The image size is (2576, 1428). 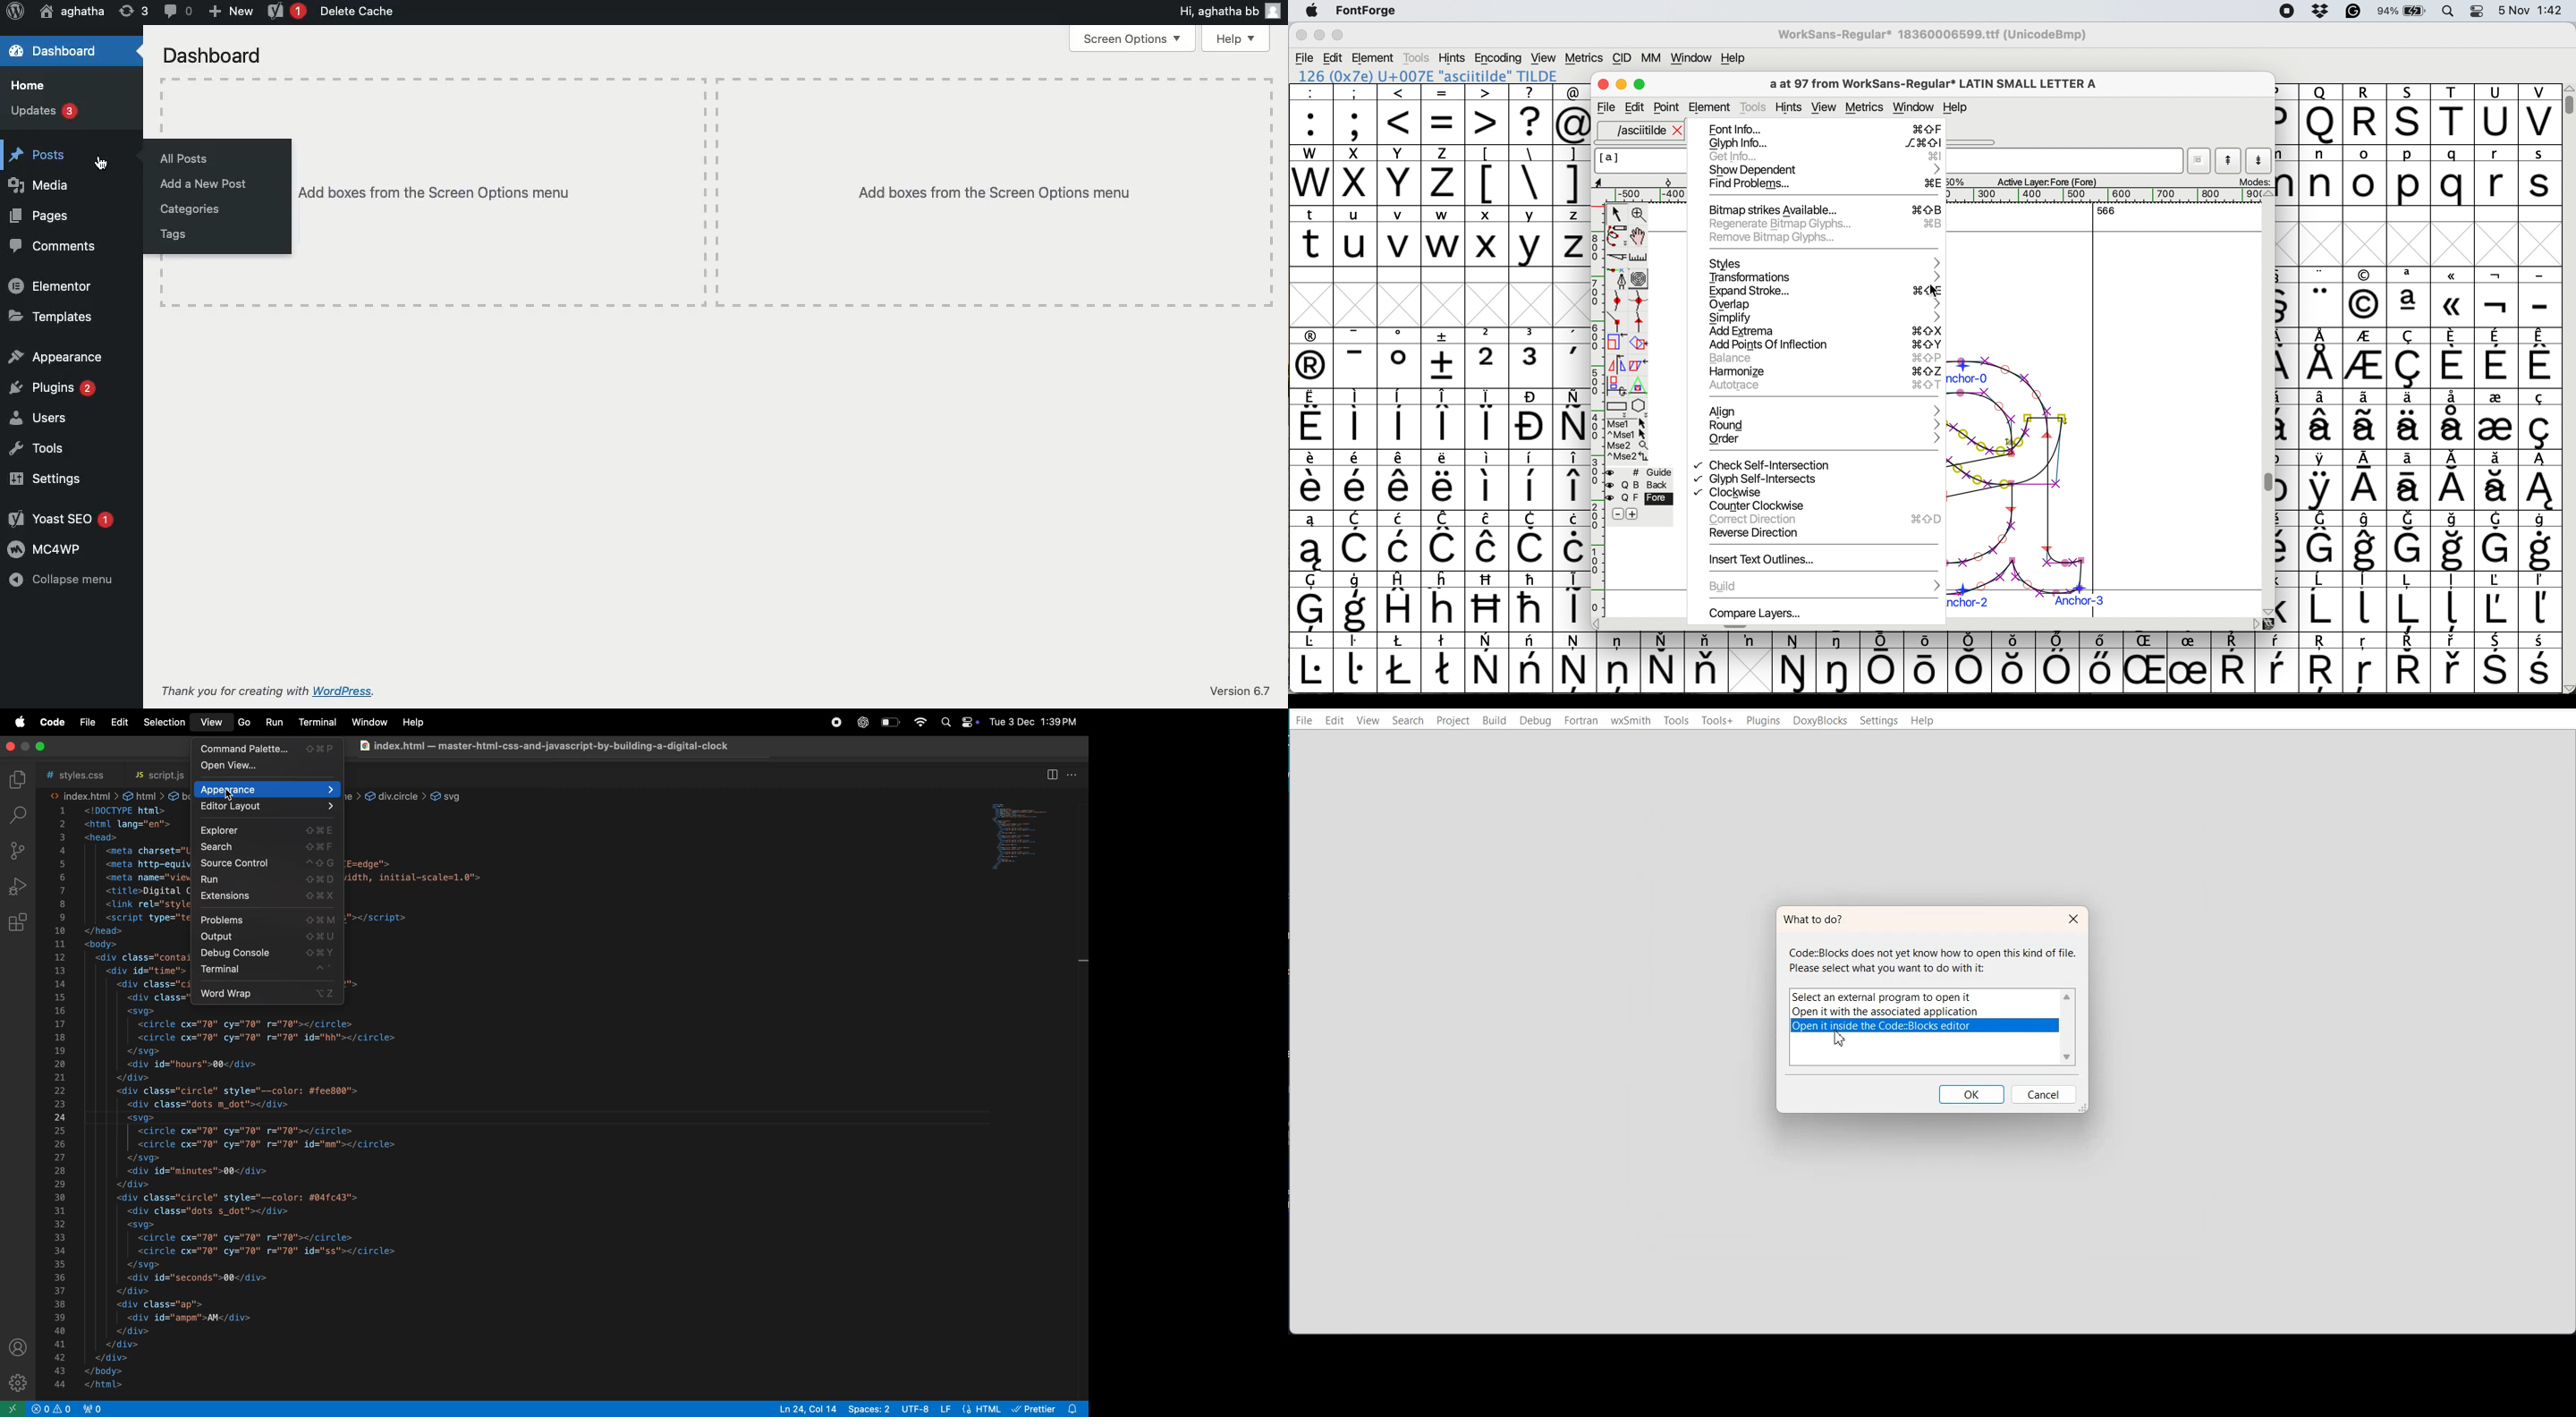 I want to click on Horizontal scale, so click(x=1650, y=193).